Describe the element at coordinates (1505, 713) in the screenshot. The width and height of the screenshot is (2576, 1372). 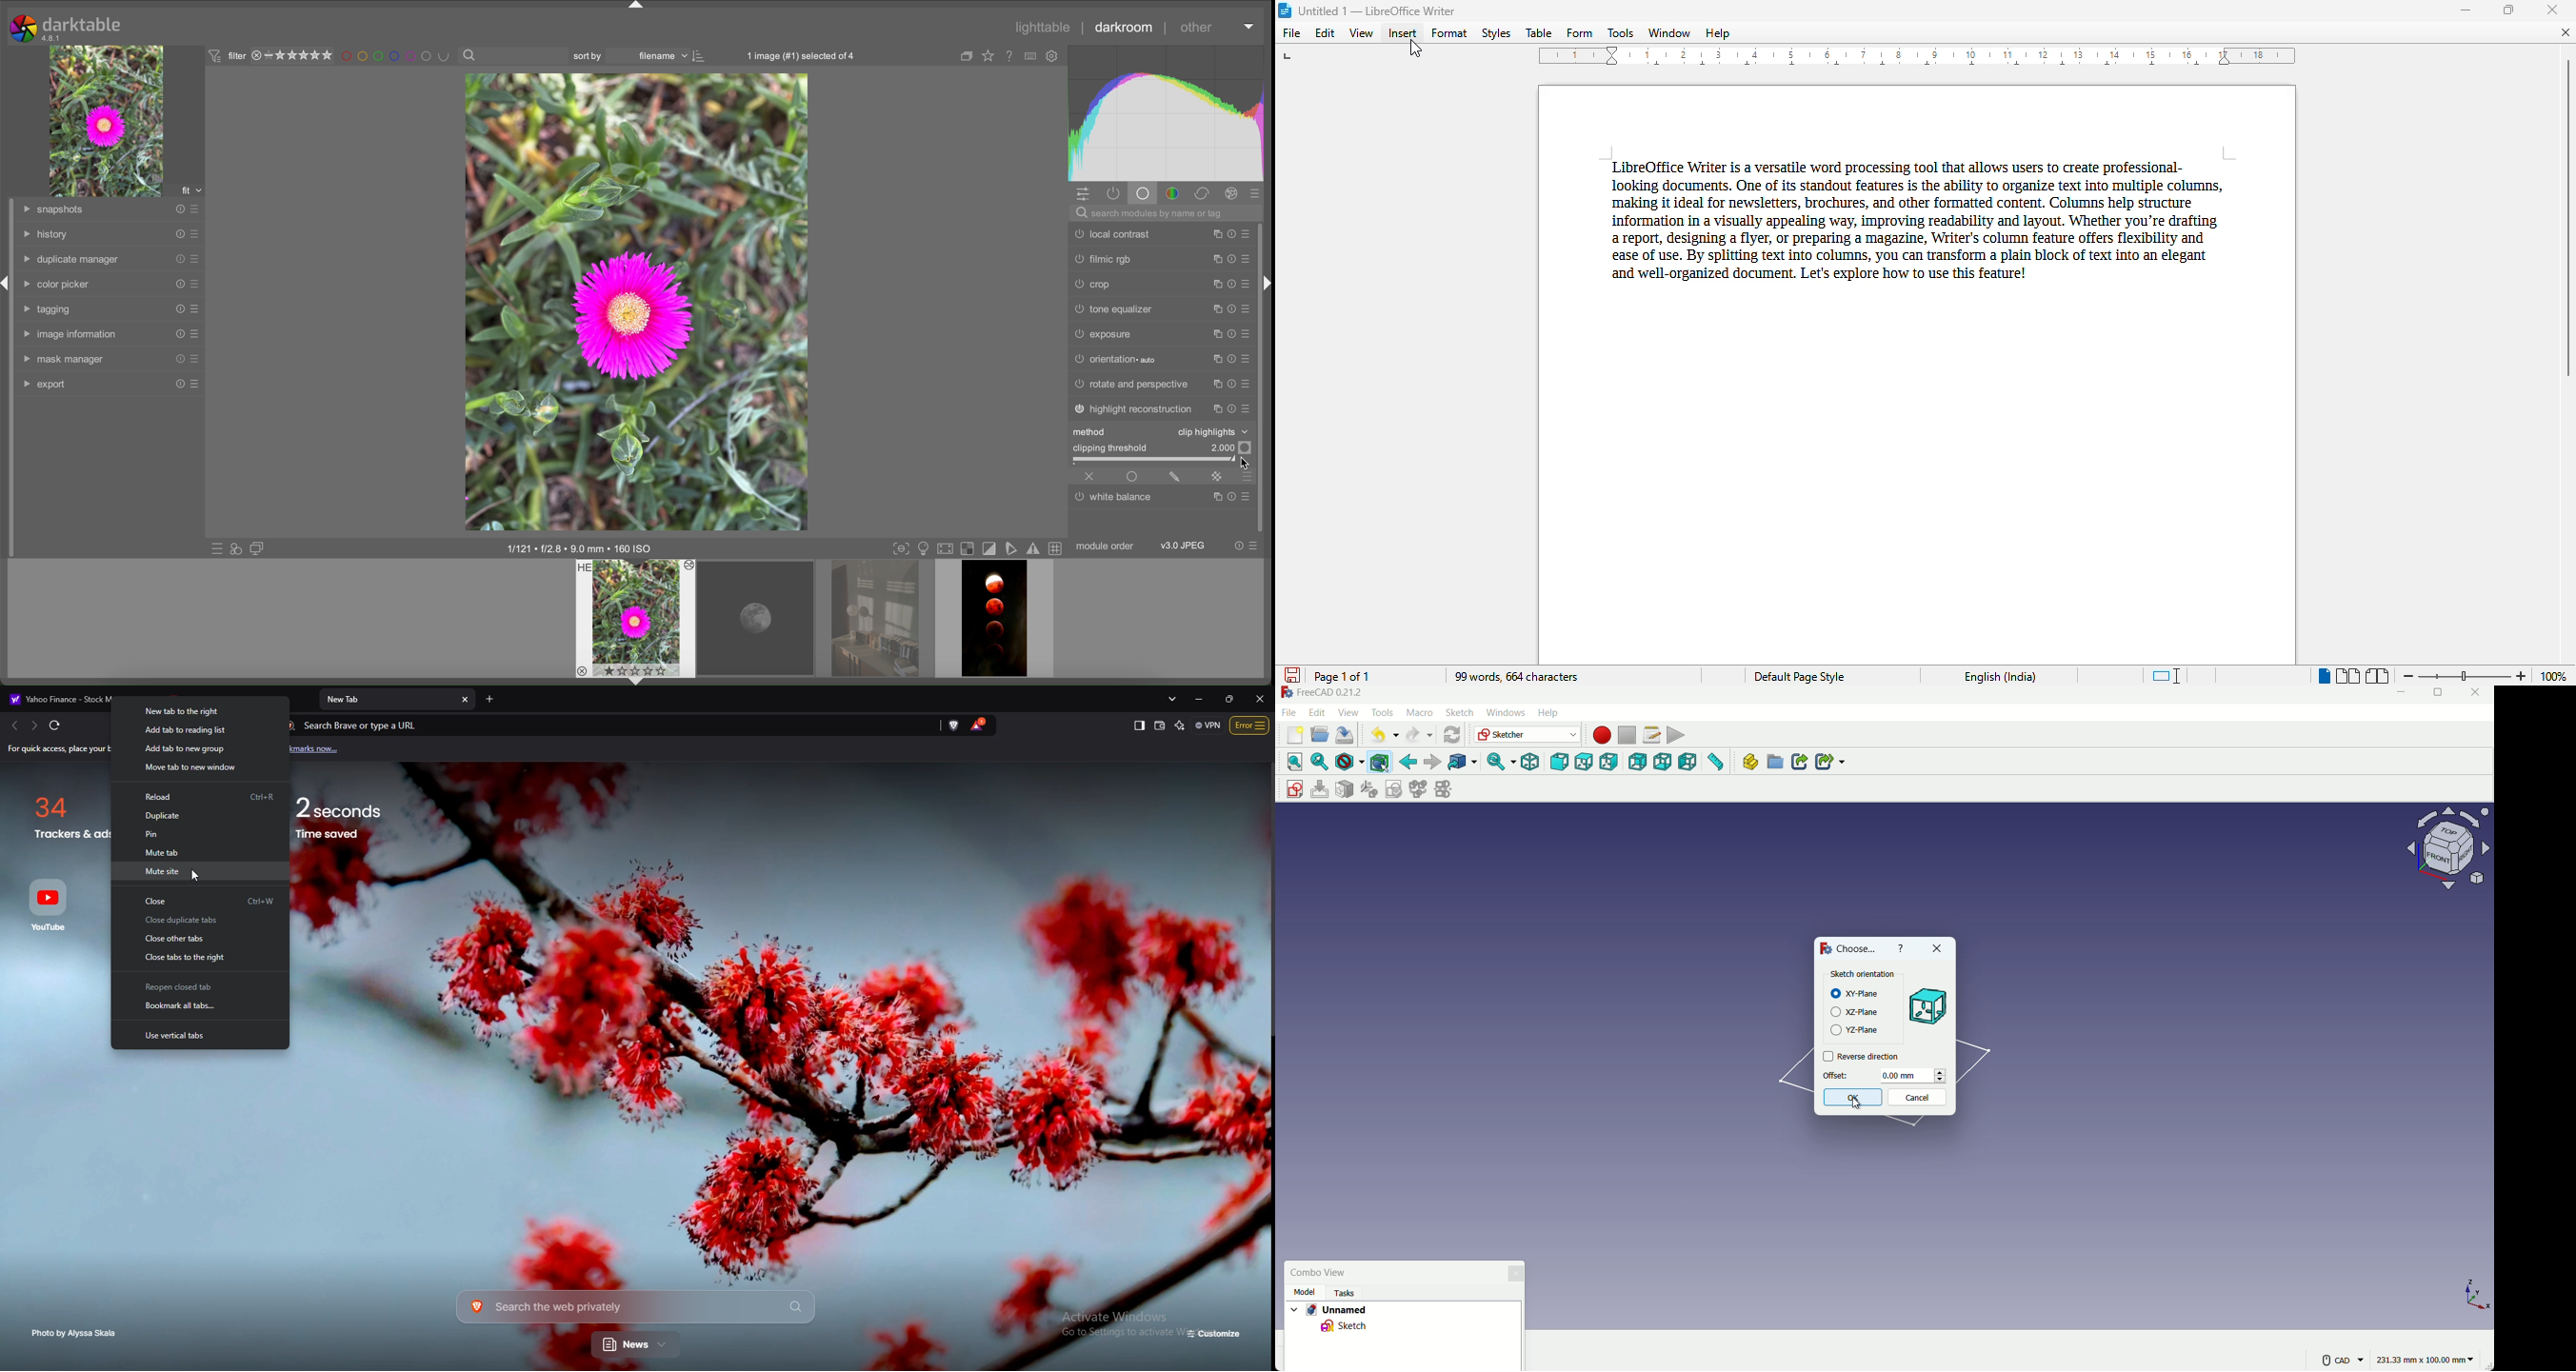
I see `windows menu` at that location.